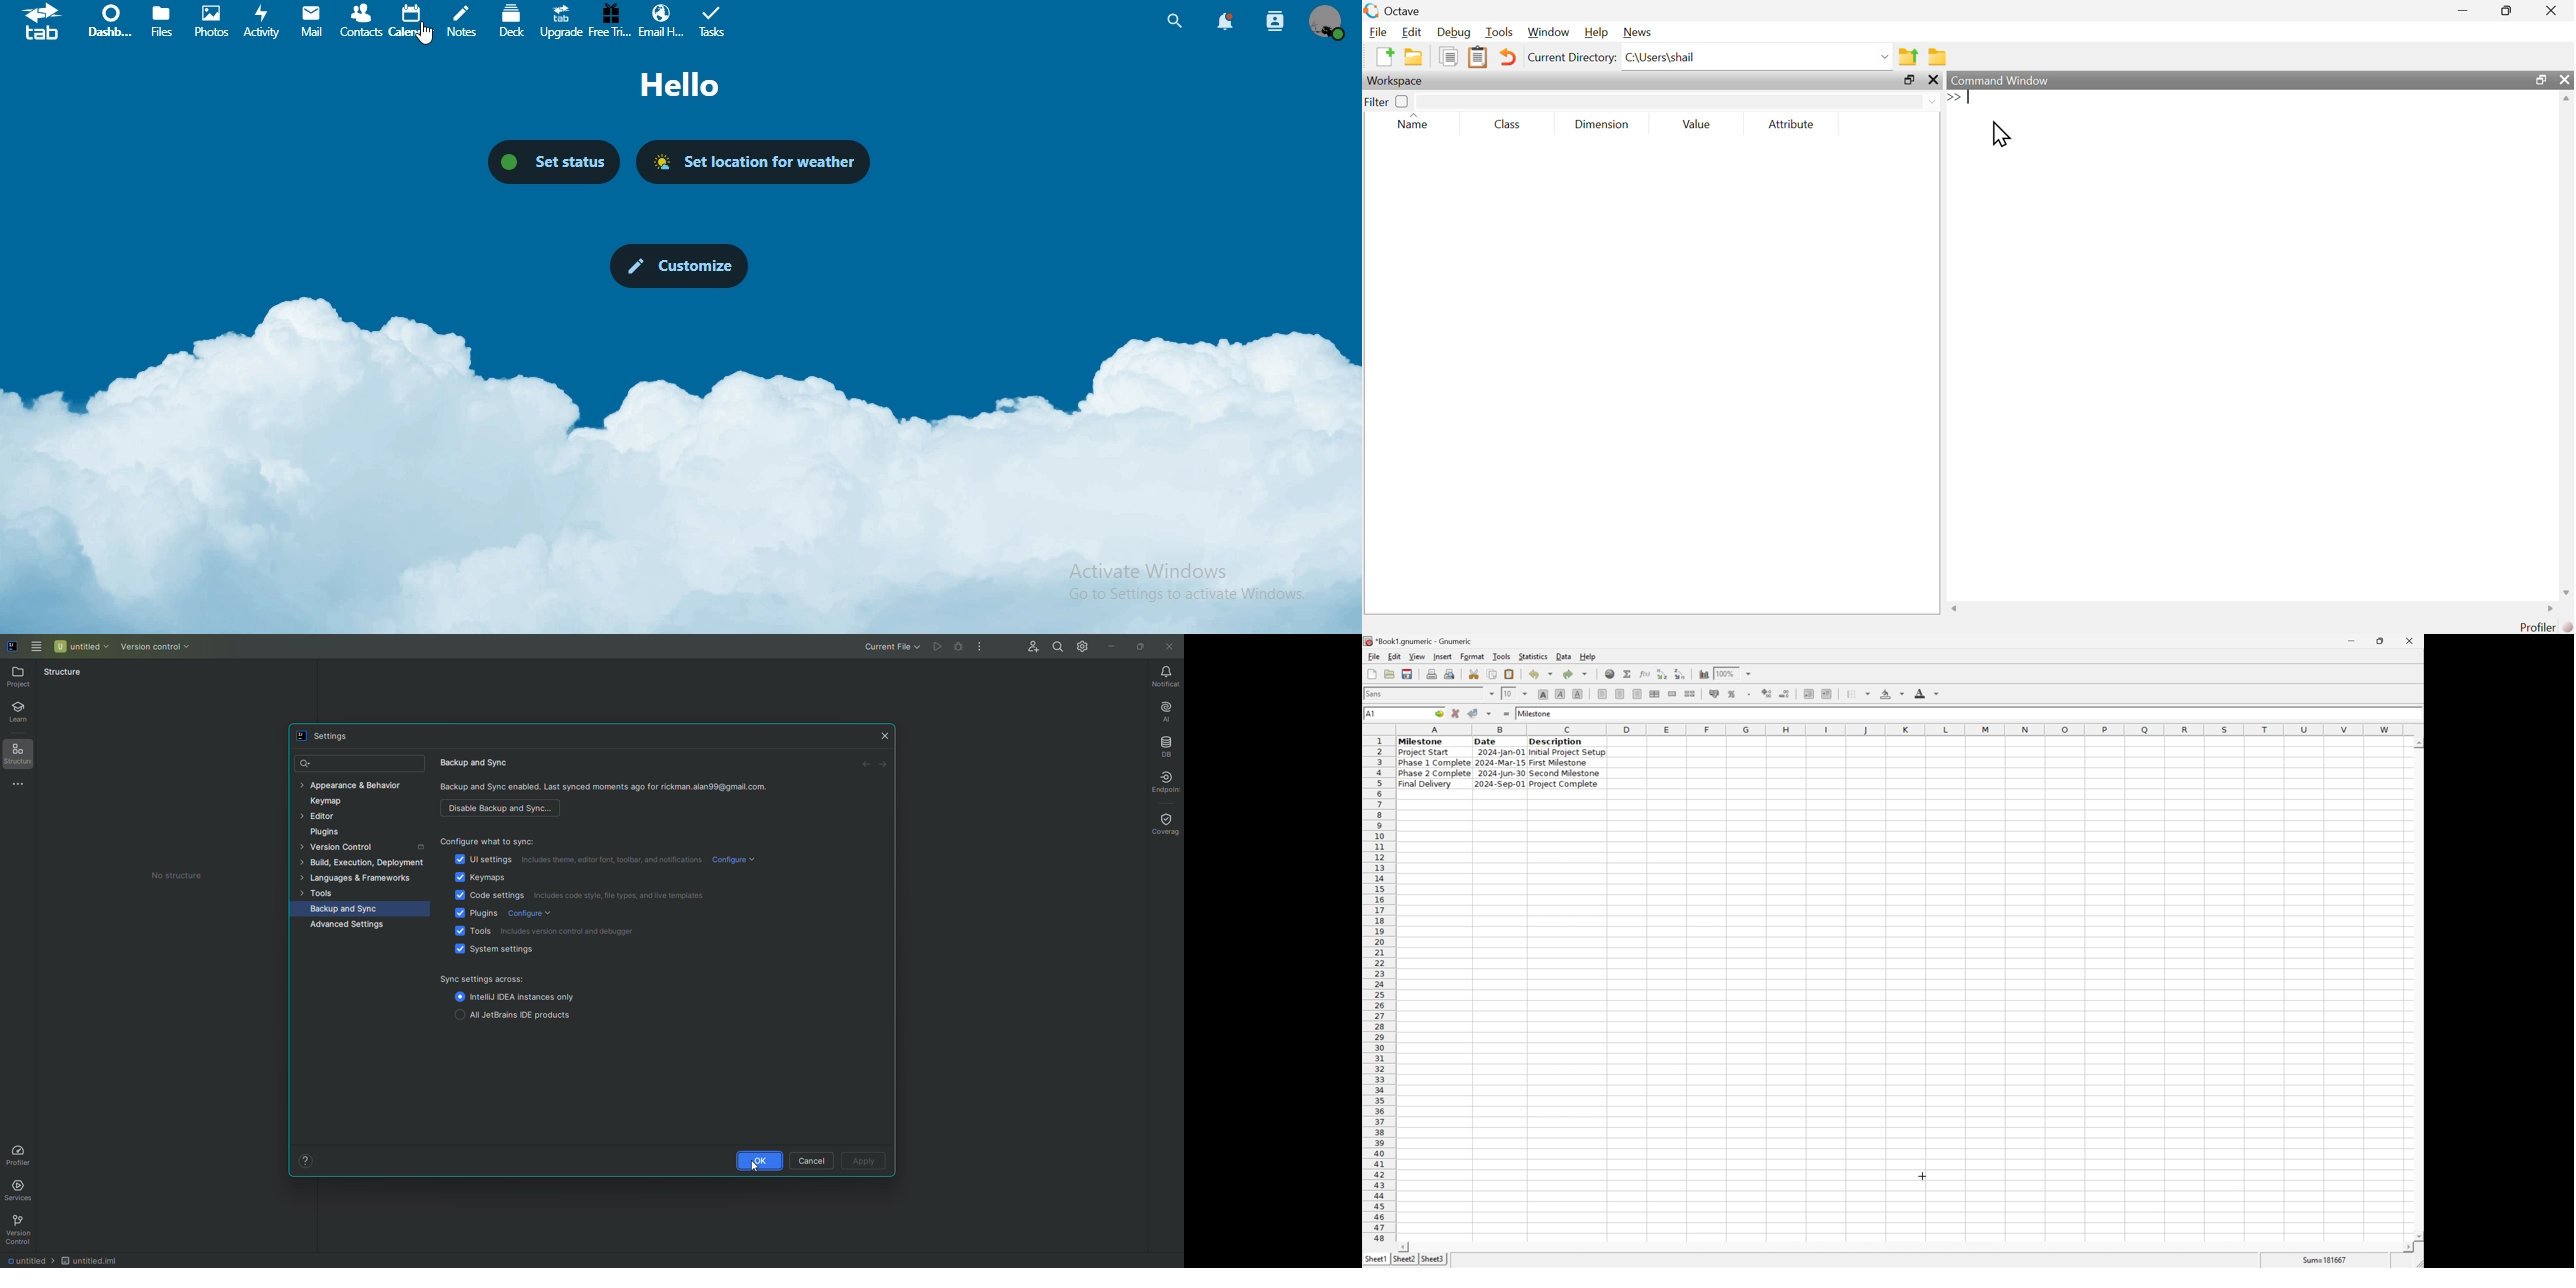 This screenshot has height=1288, width=2576. What do you see at coordinates (1578, 694) in the screenshot?
I see `underline` at bounding box center [1578, 694].